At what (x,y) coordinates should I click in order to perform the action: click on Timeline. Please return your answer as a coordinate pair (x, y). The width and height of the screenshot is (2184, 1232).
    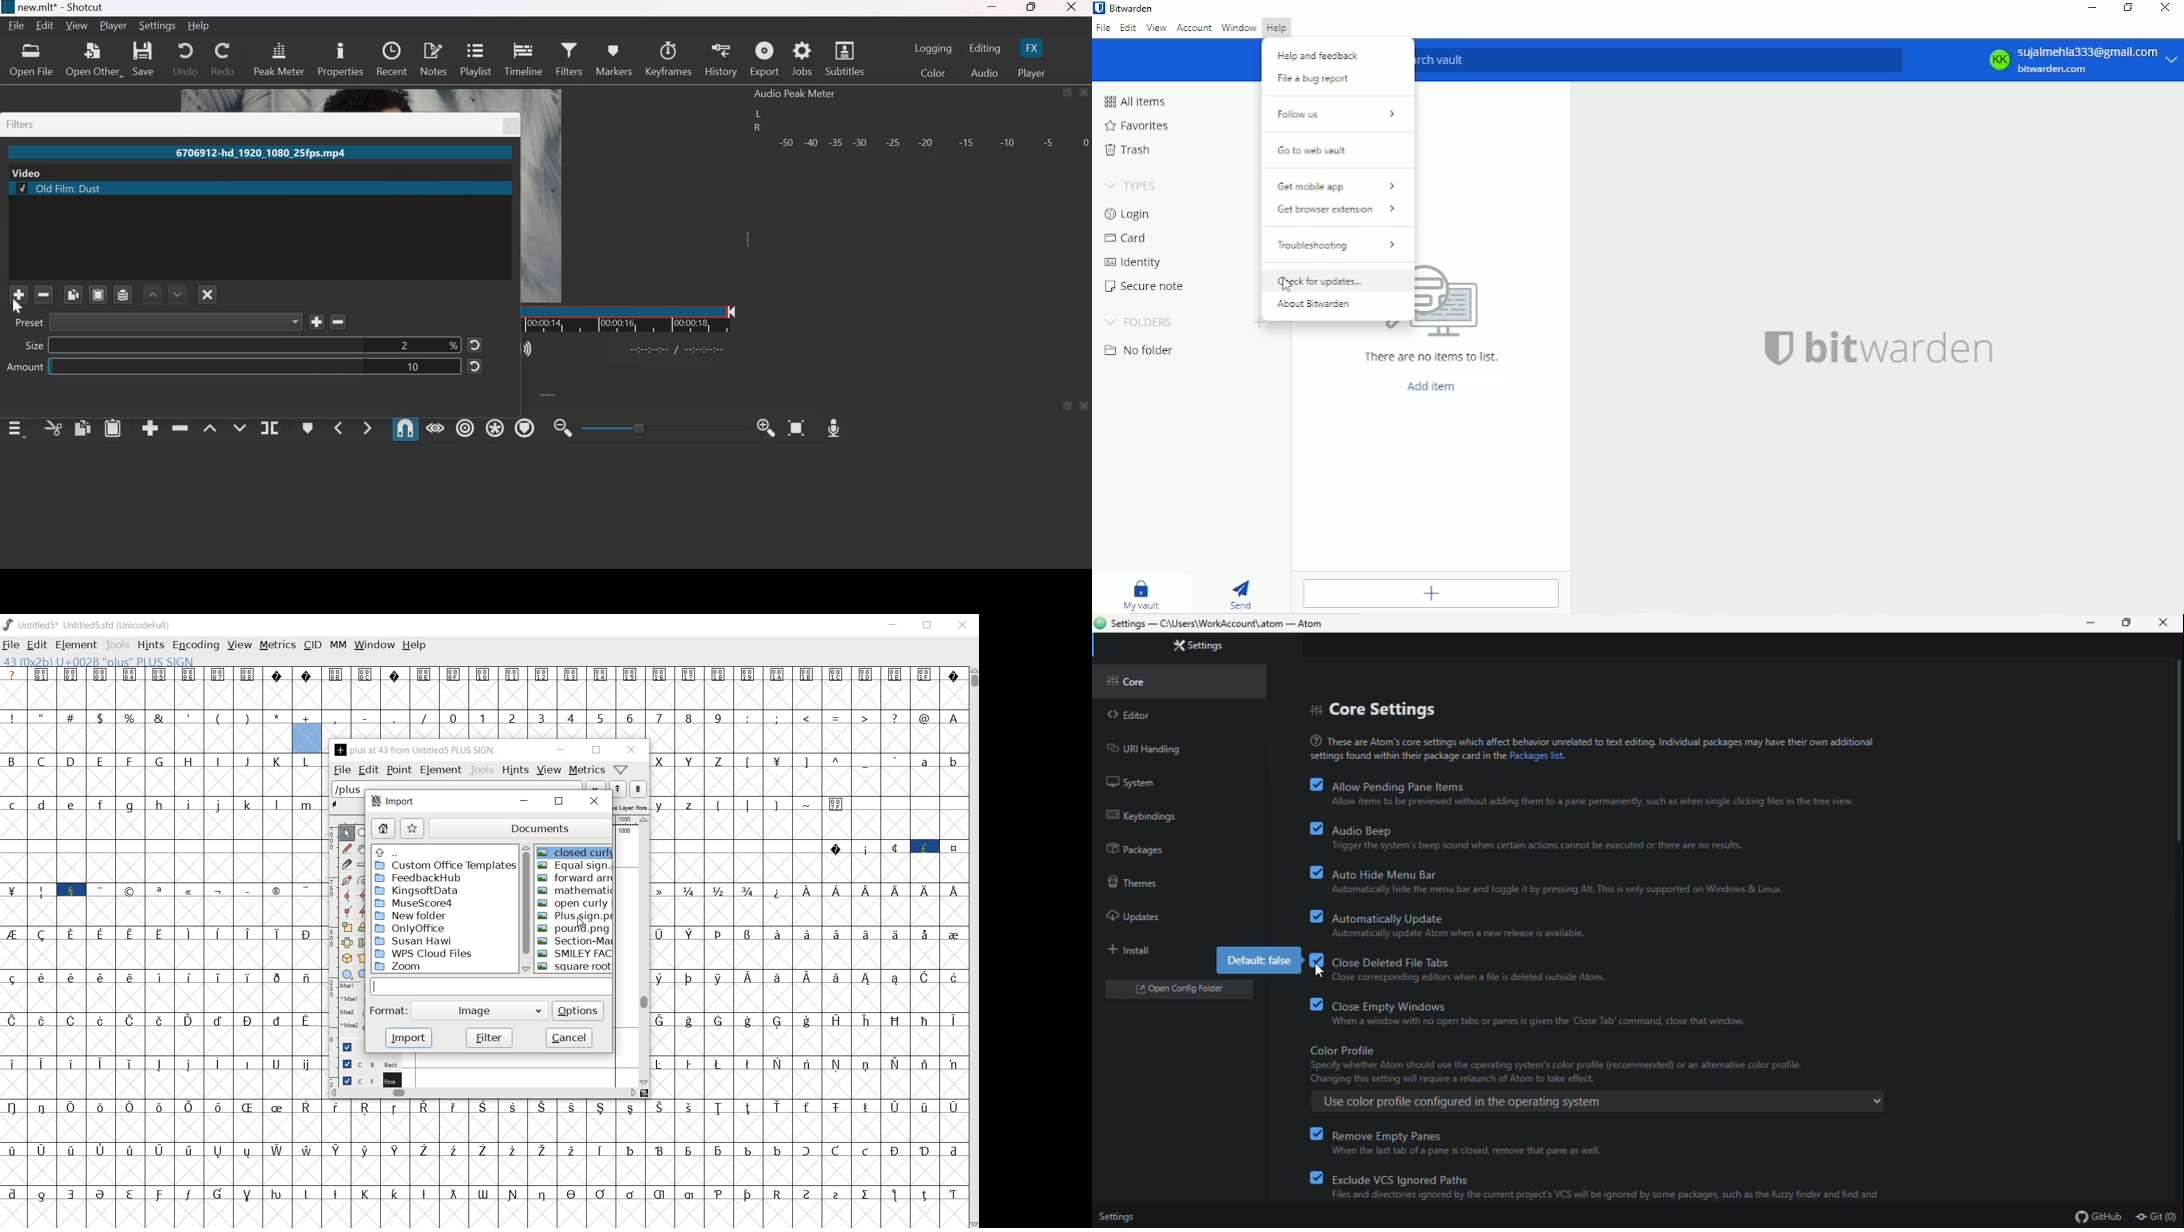
    Looking at the image, I should click on (523, 57).